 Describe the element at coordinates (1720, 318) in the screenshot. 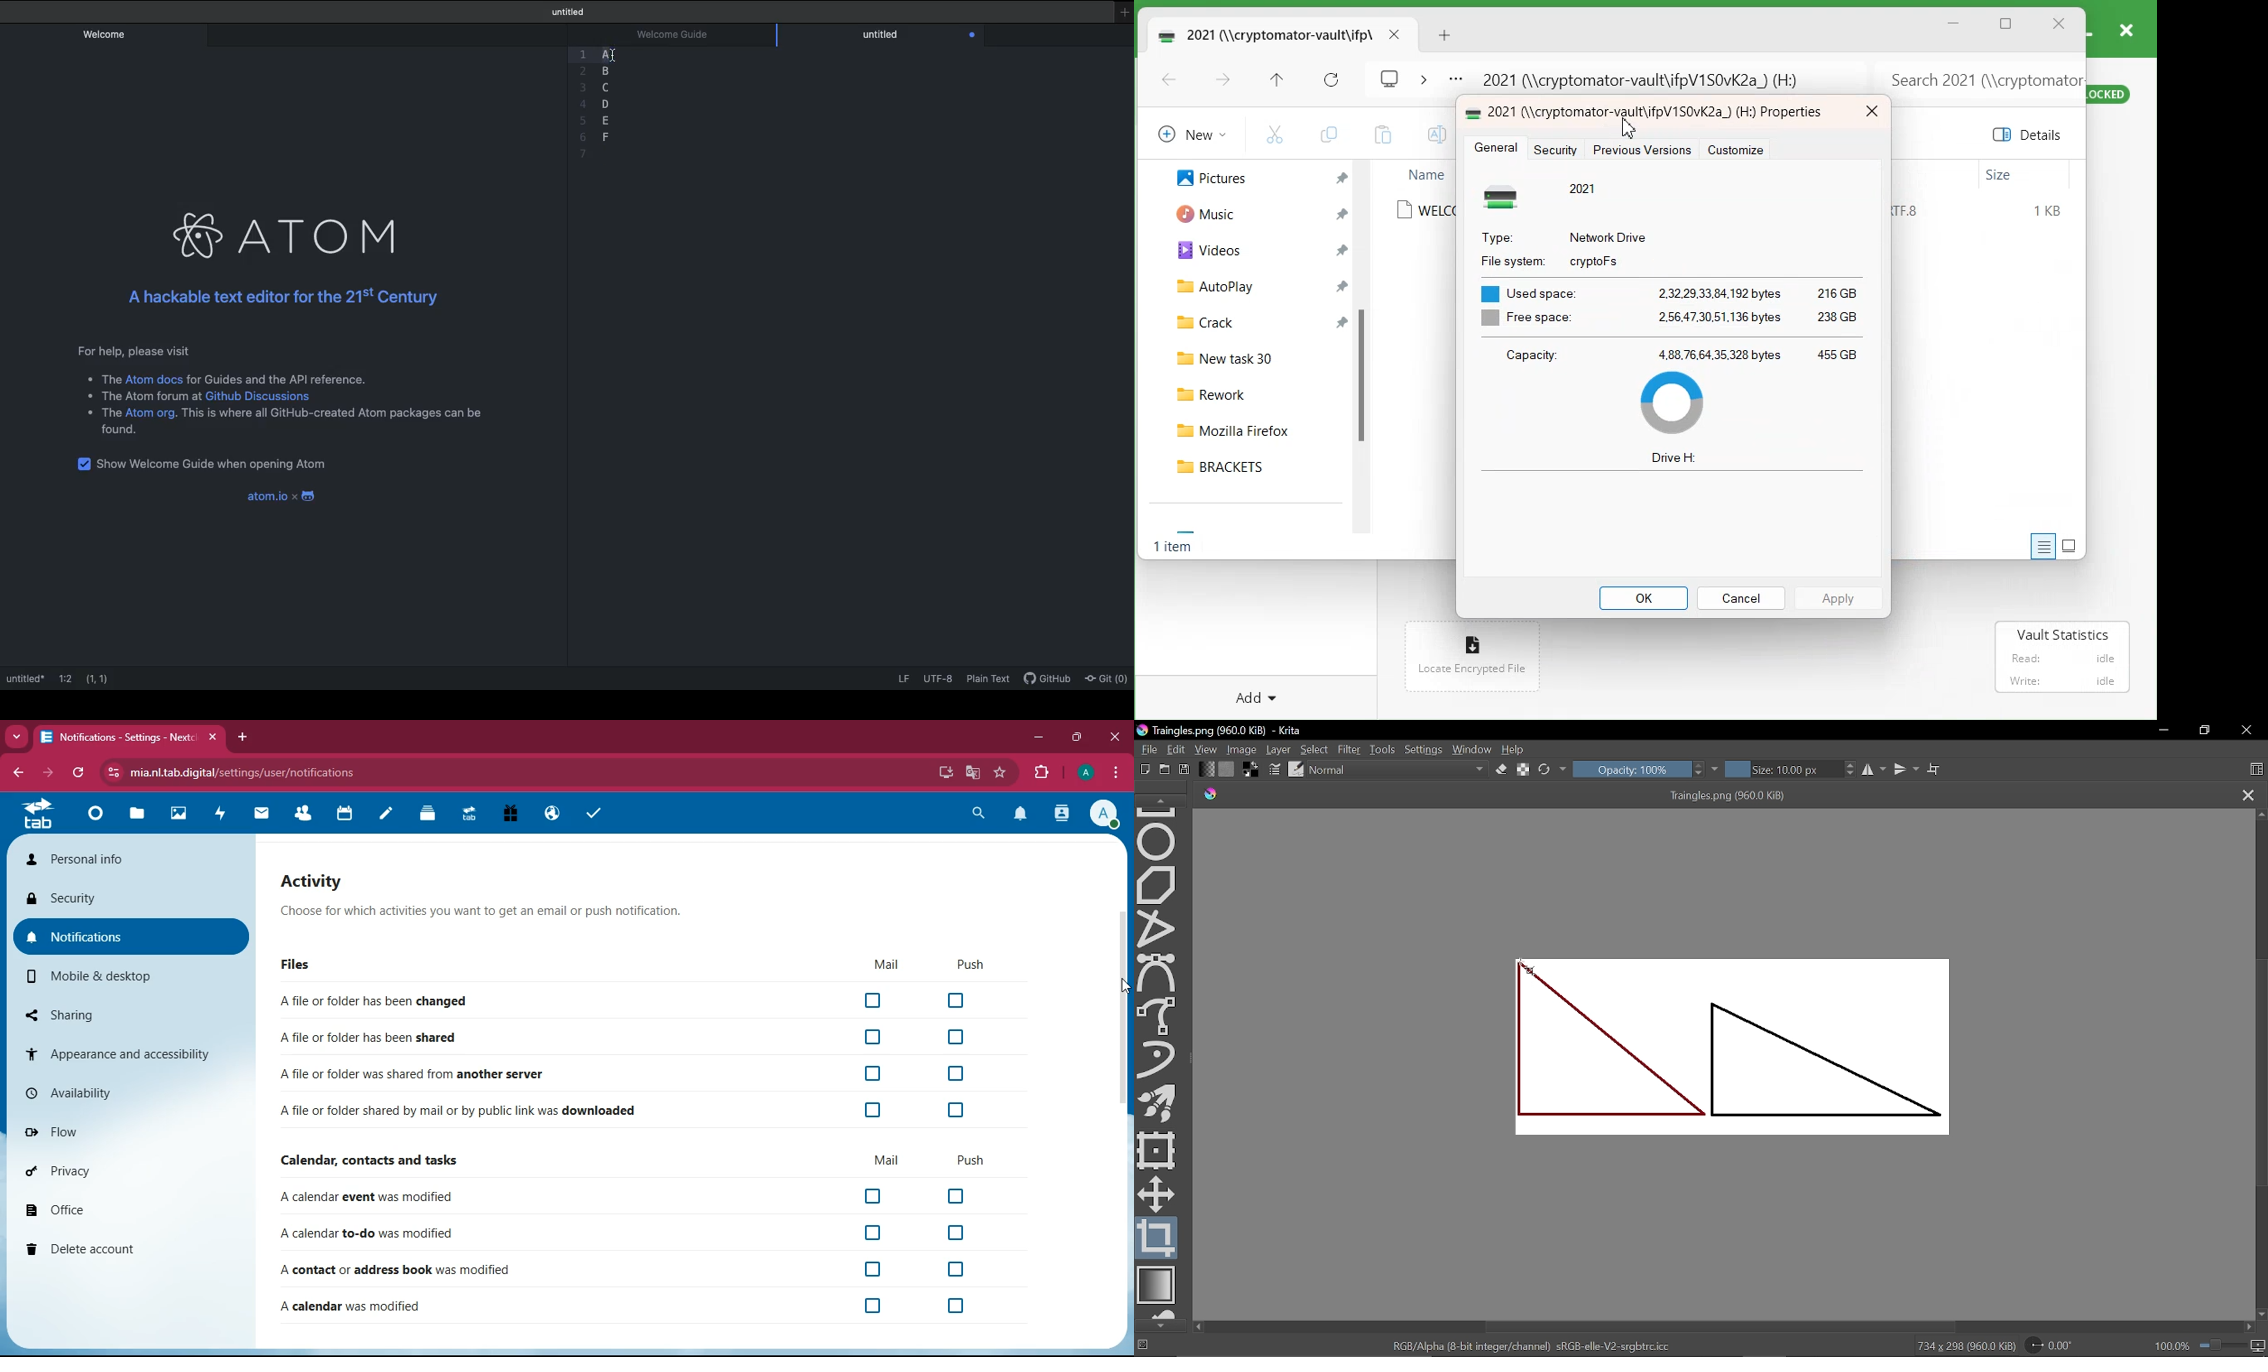

I see `2.56.47.30.51.136 bytes.` at that location.